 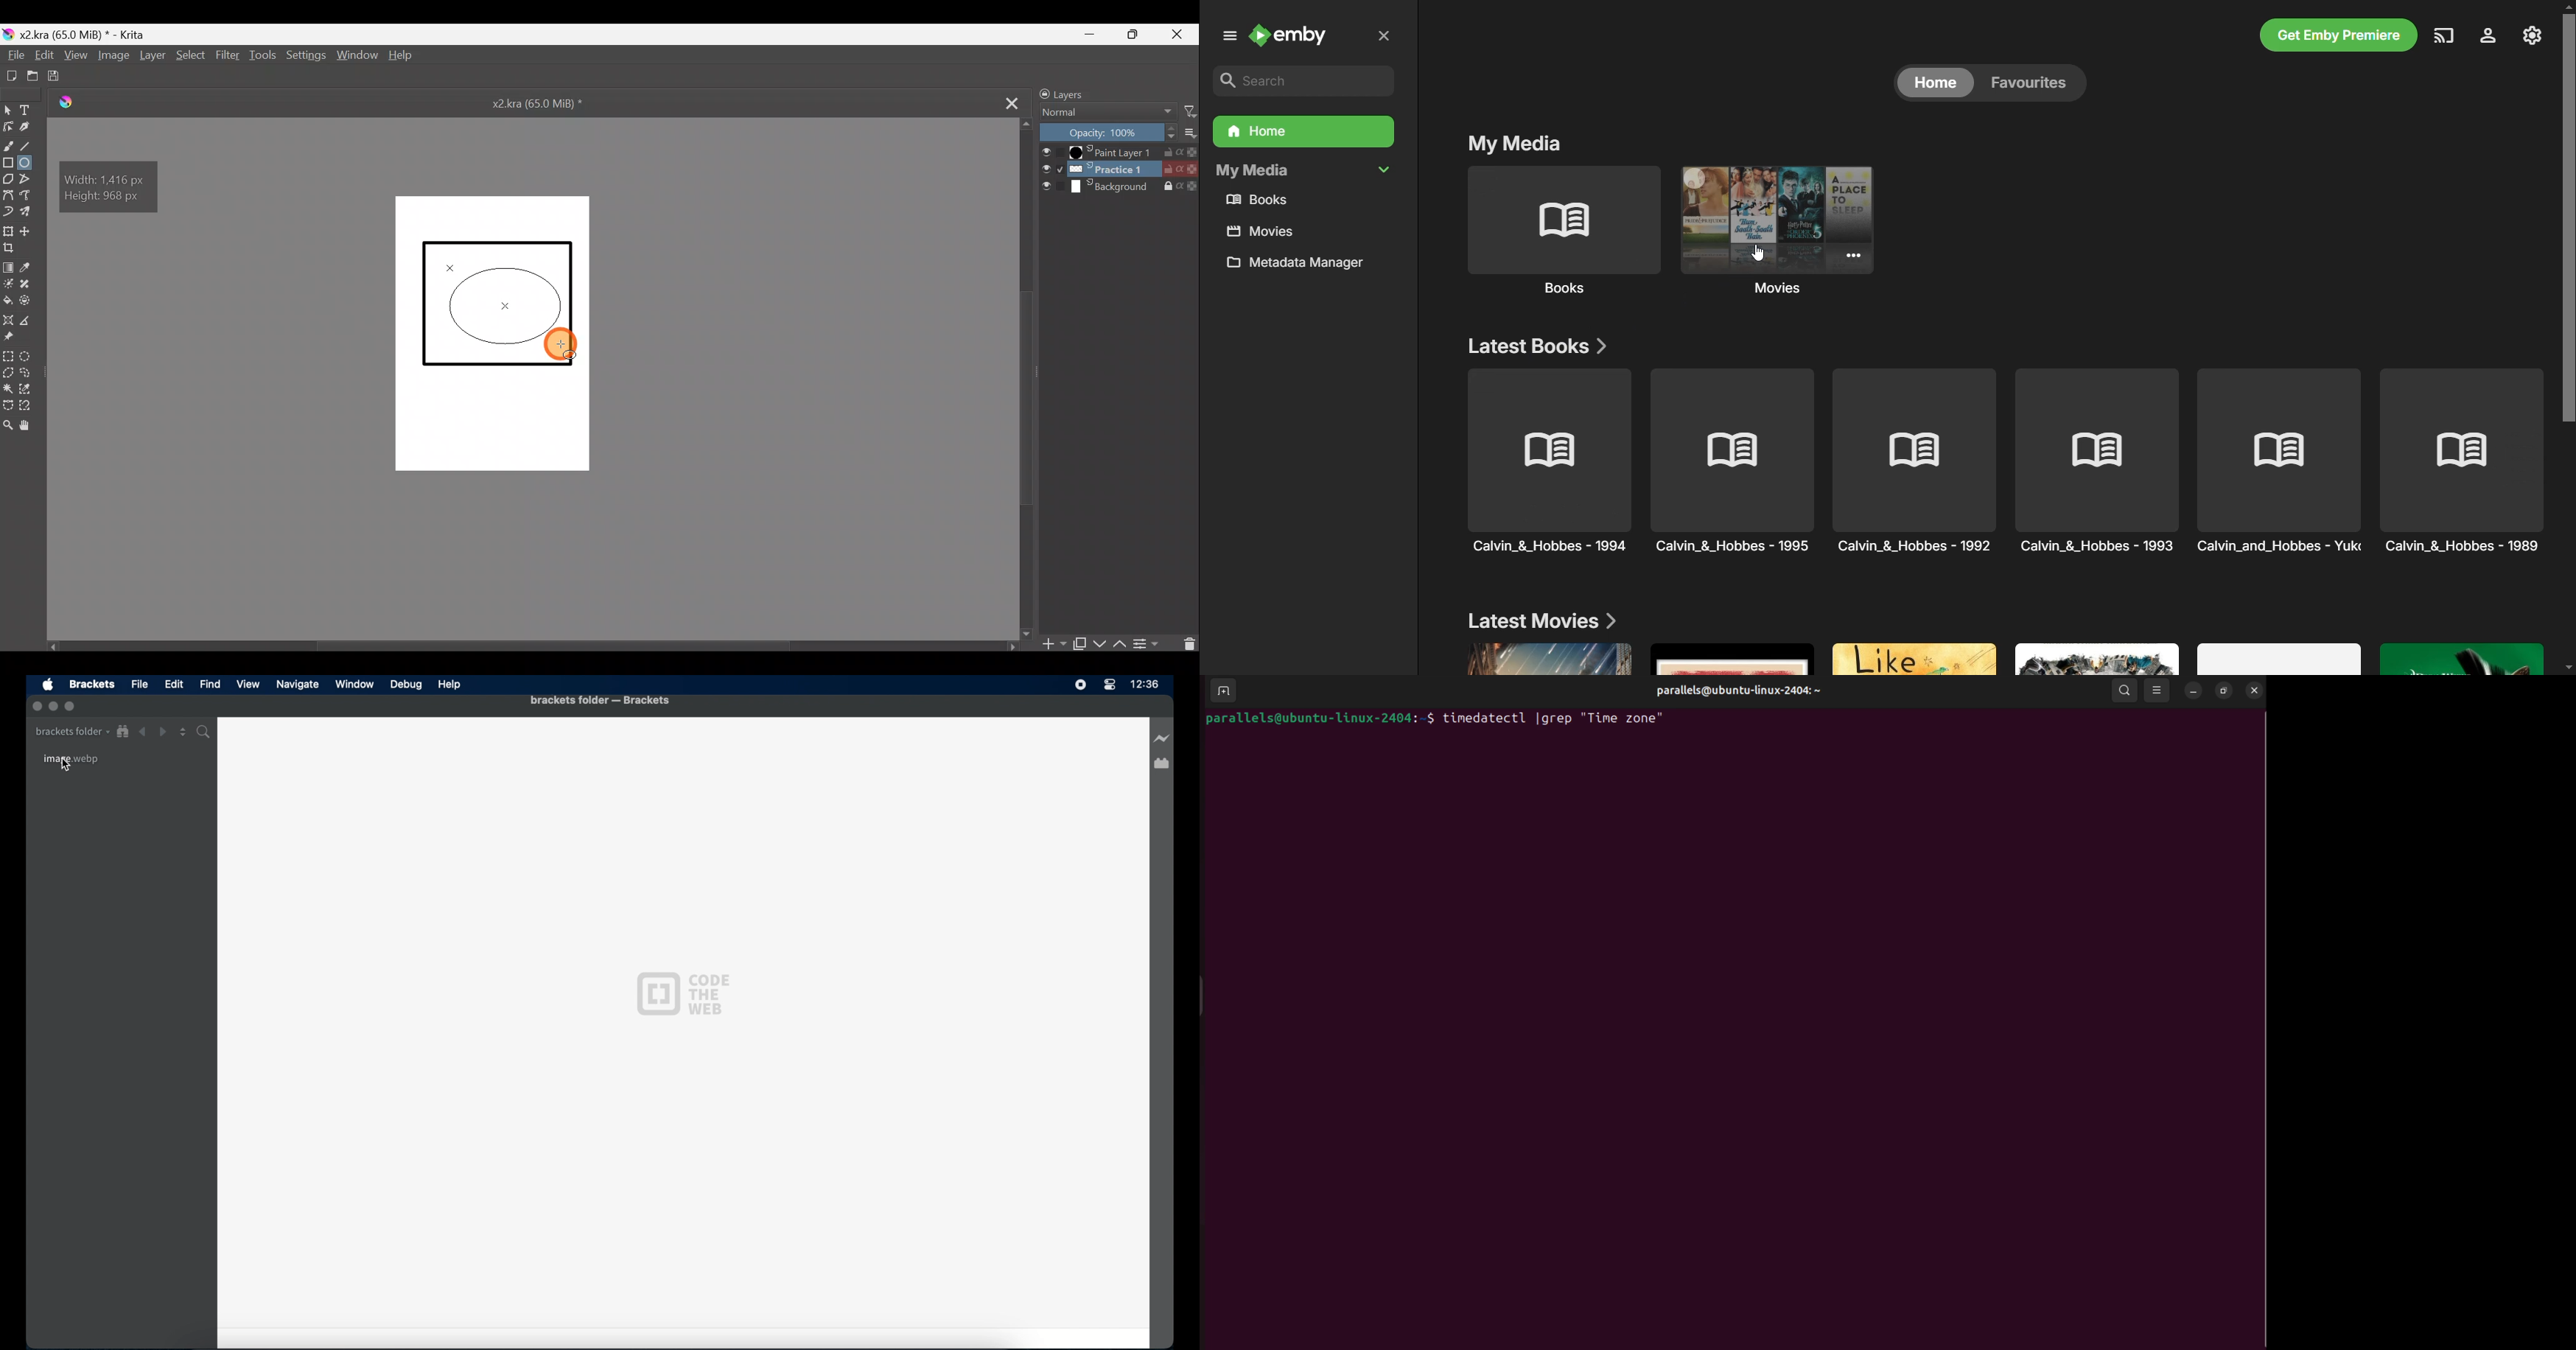 I want to click on Similar colour selection tool, so click(x=28, y=389).